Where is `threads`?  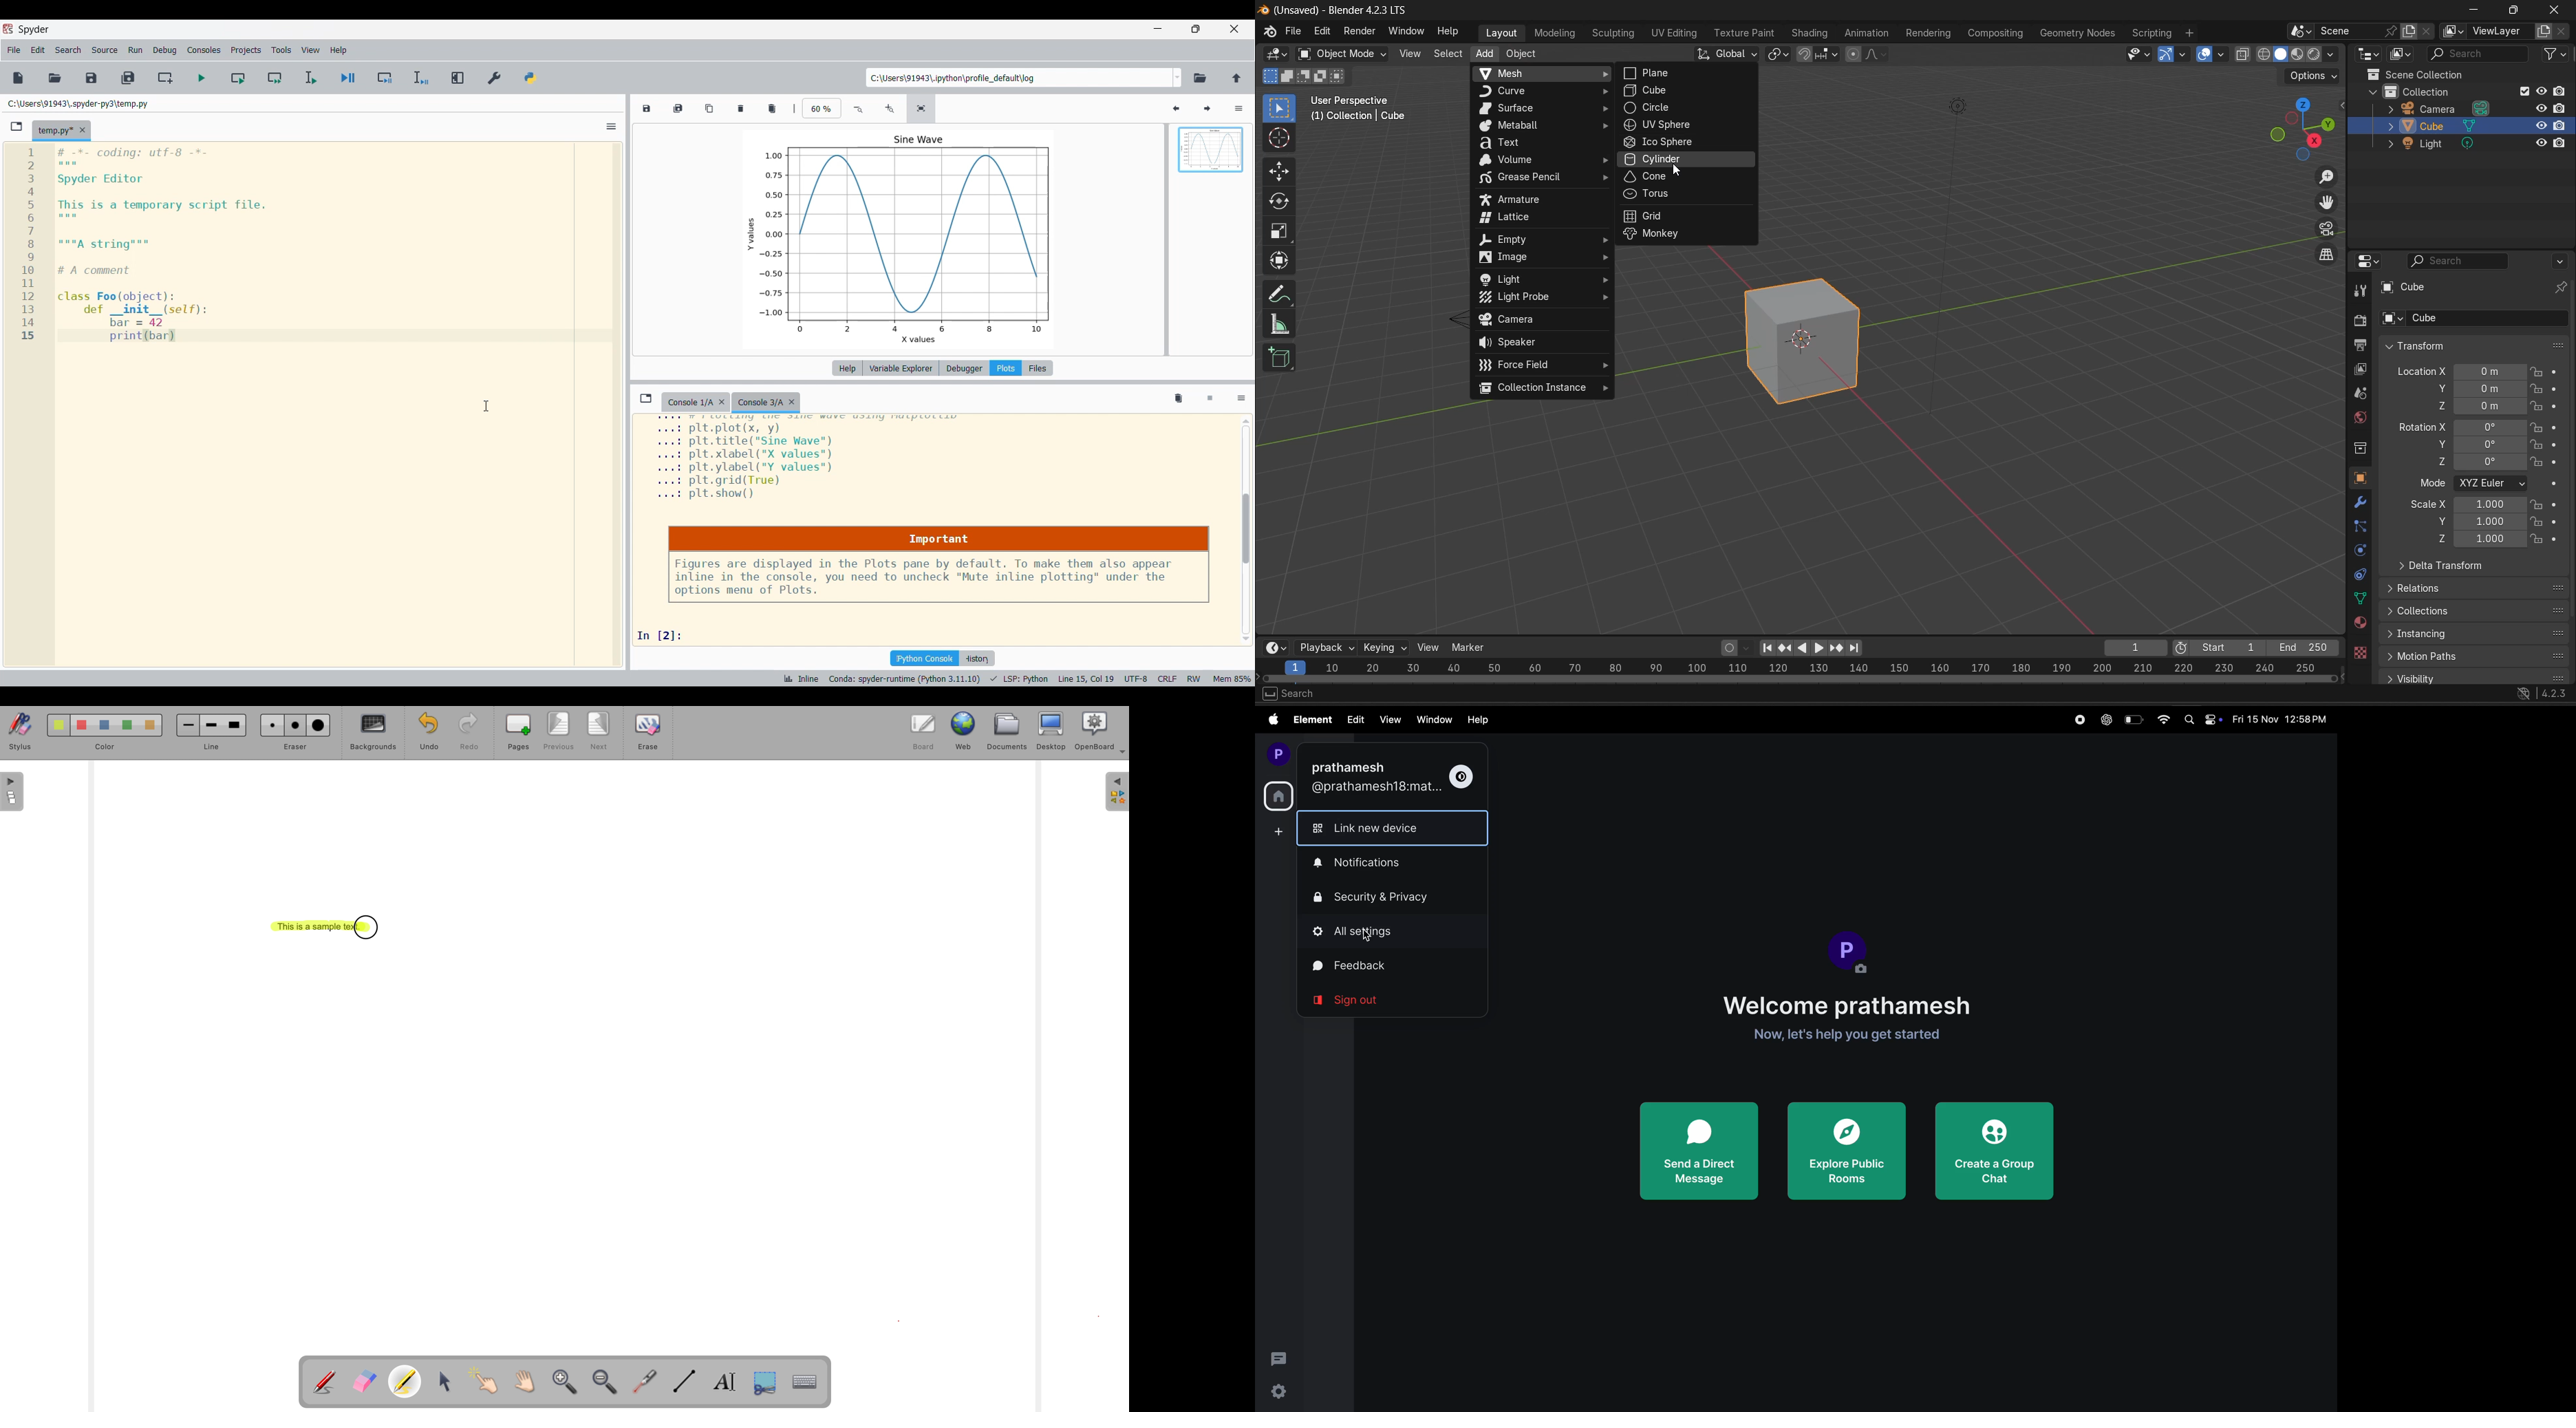 threads is located at coordinates (1279, 1358).